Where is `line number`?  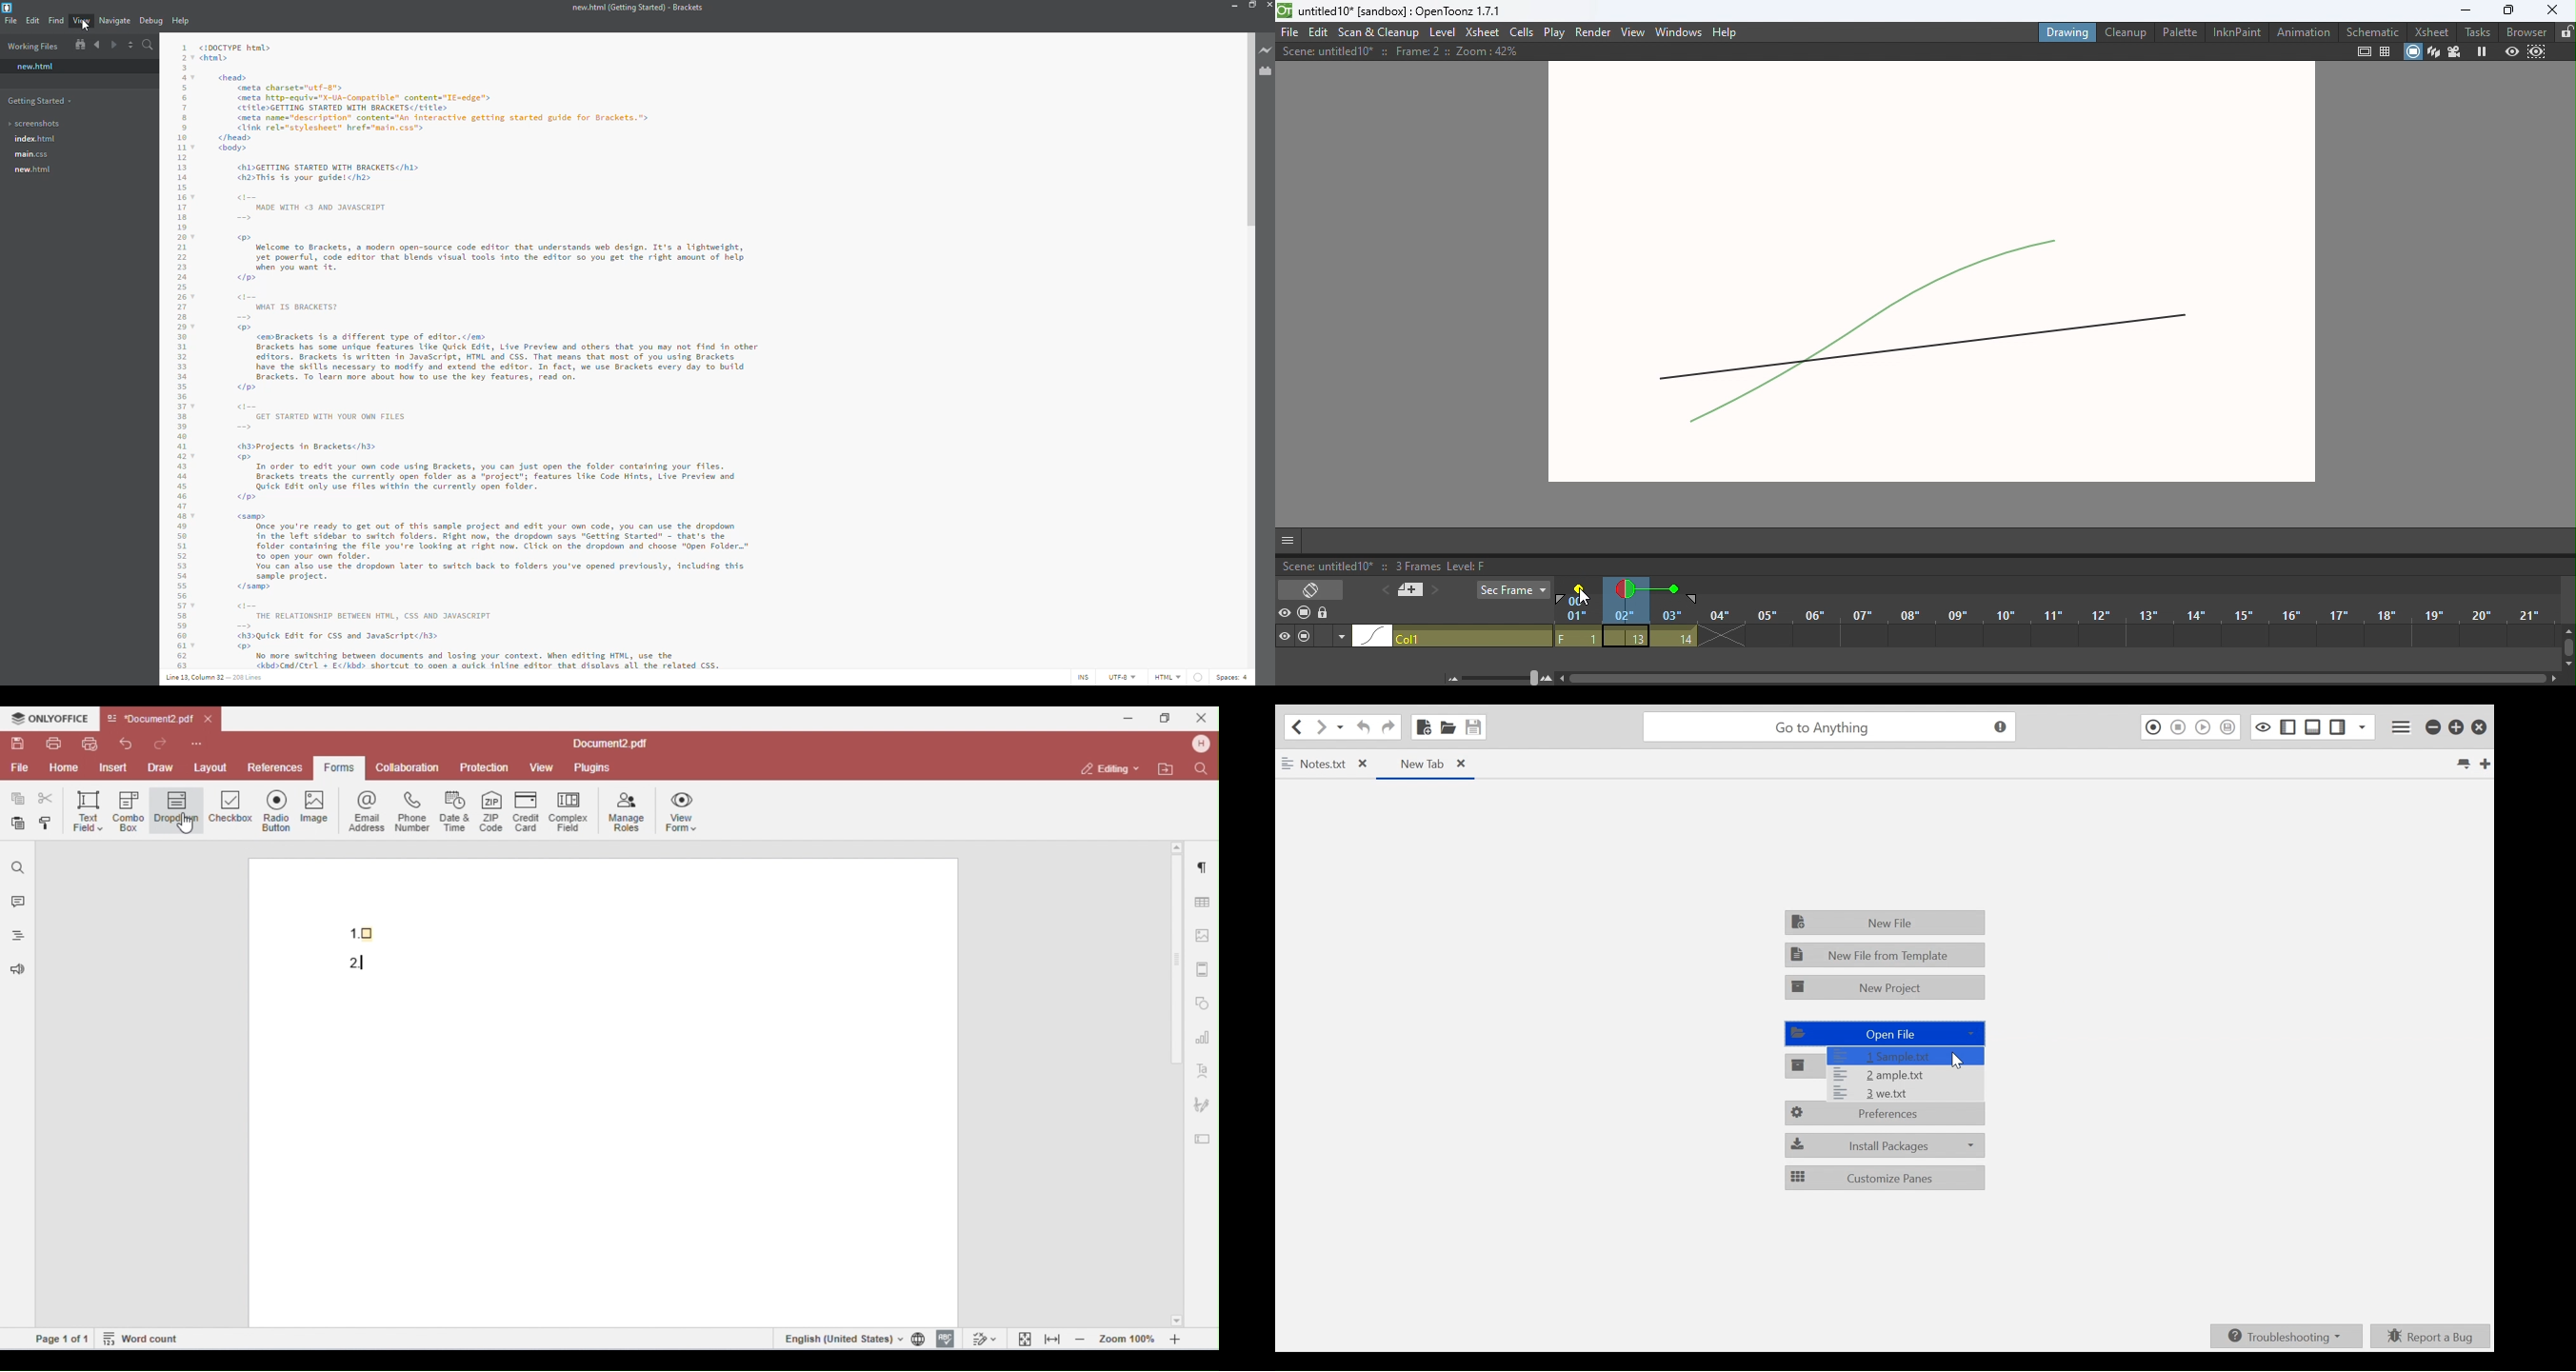 line number is located at coordinates (216, 677).